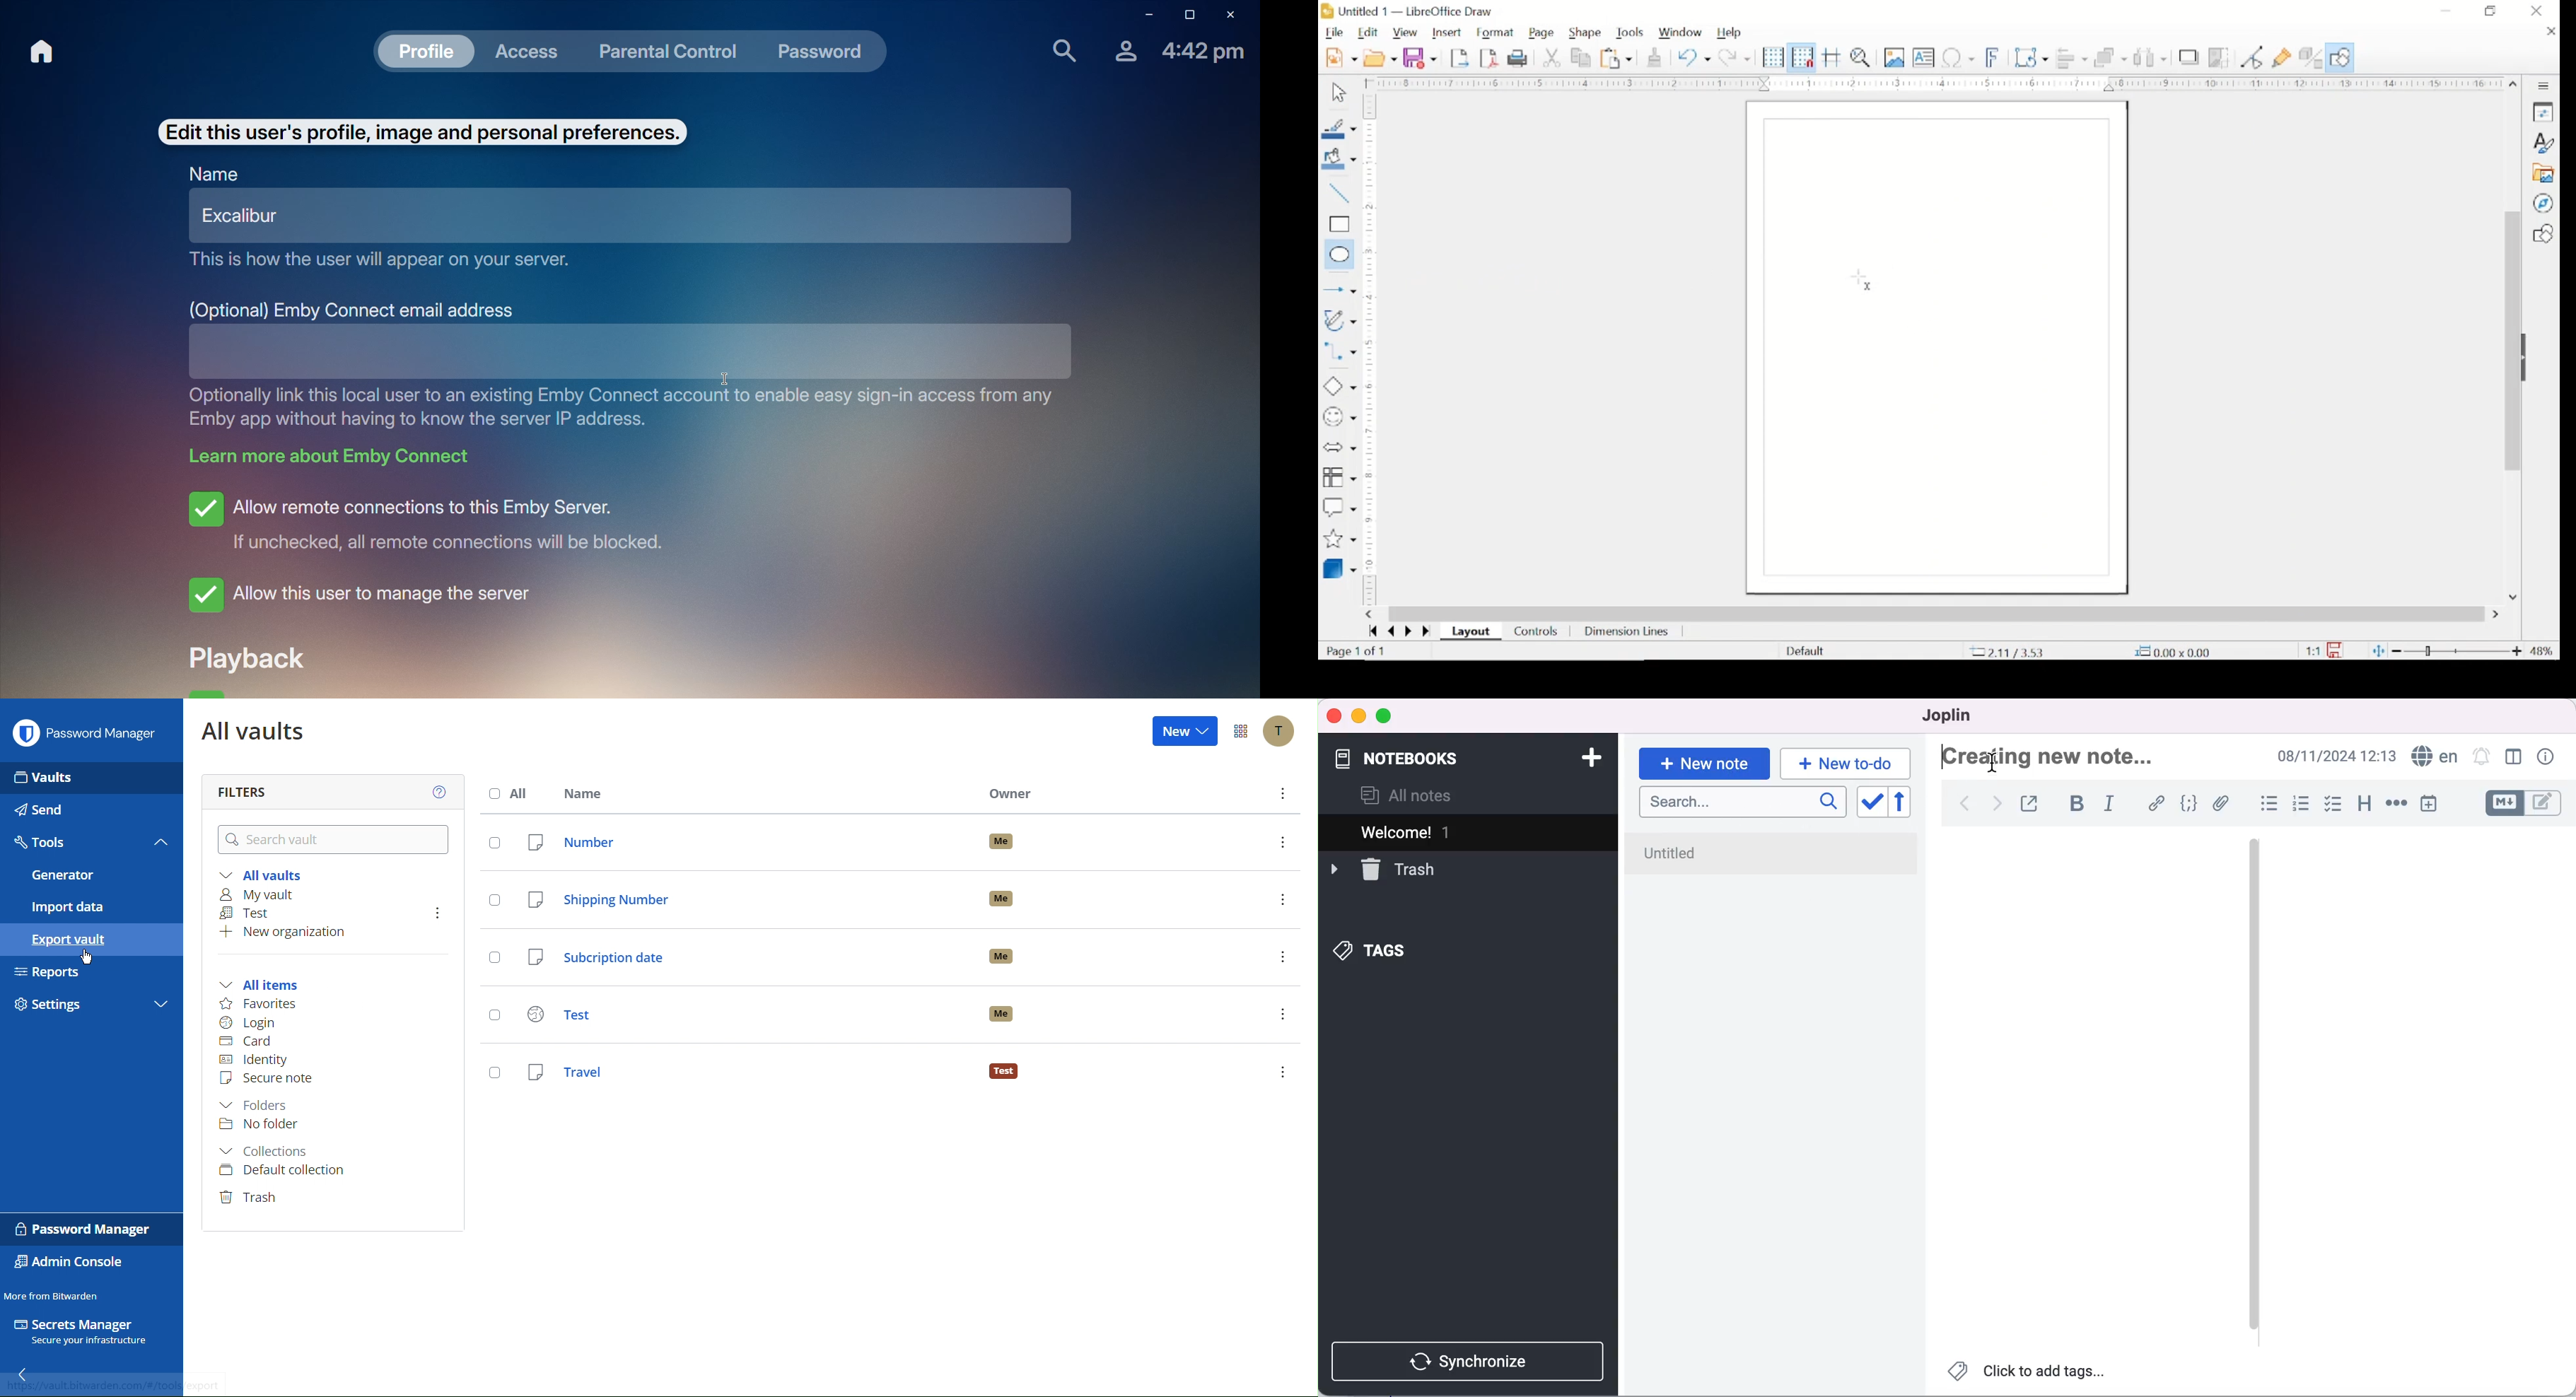  Describe the element at coordinates (1871, 803) in the screenshot. I see `toggle sort order field` at that location.